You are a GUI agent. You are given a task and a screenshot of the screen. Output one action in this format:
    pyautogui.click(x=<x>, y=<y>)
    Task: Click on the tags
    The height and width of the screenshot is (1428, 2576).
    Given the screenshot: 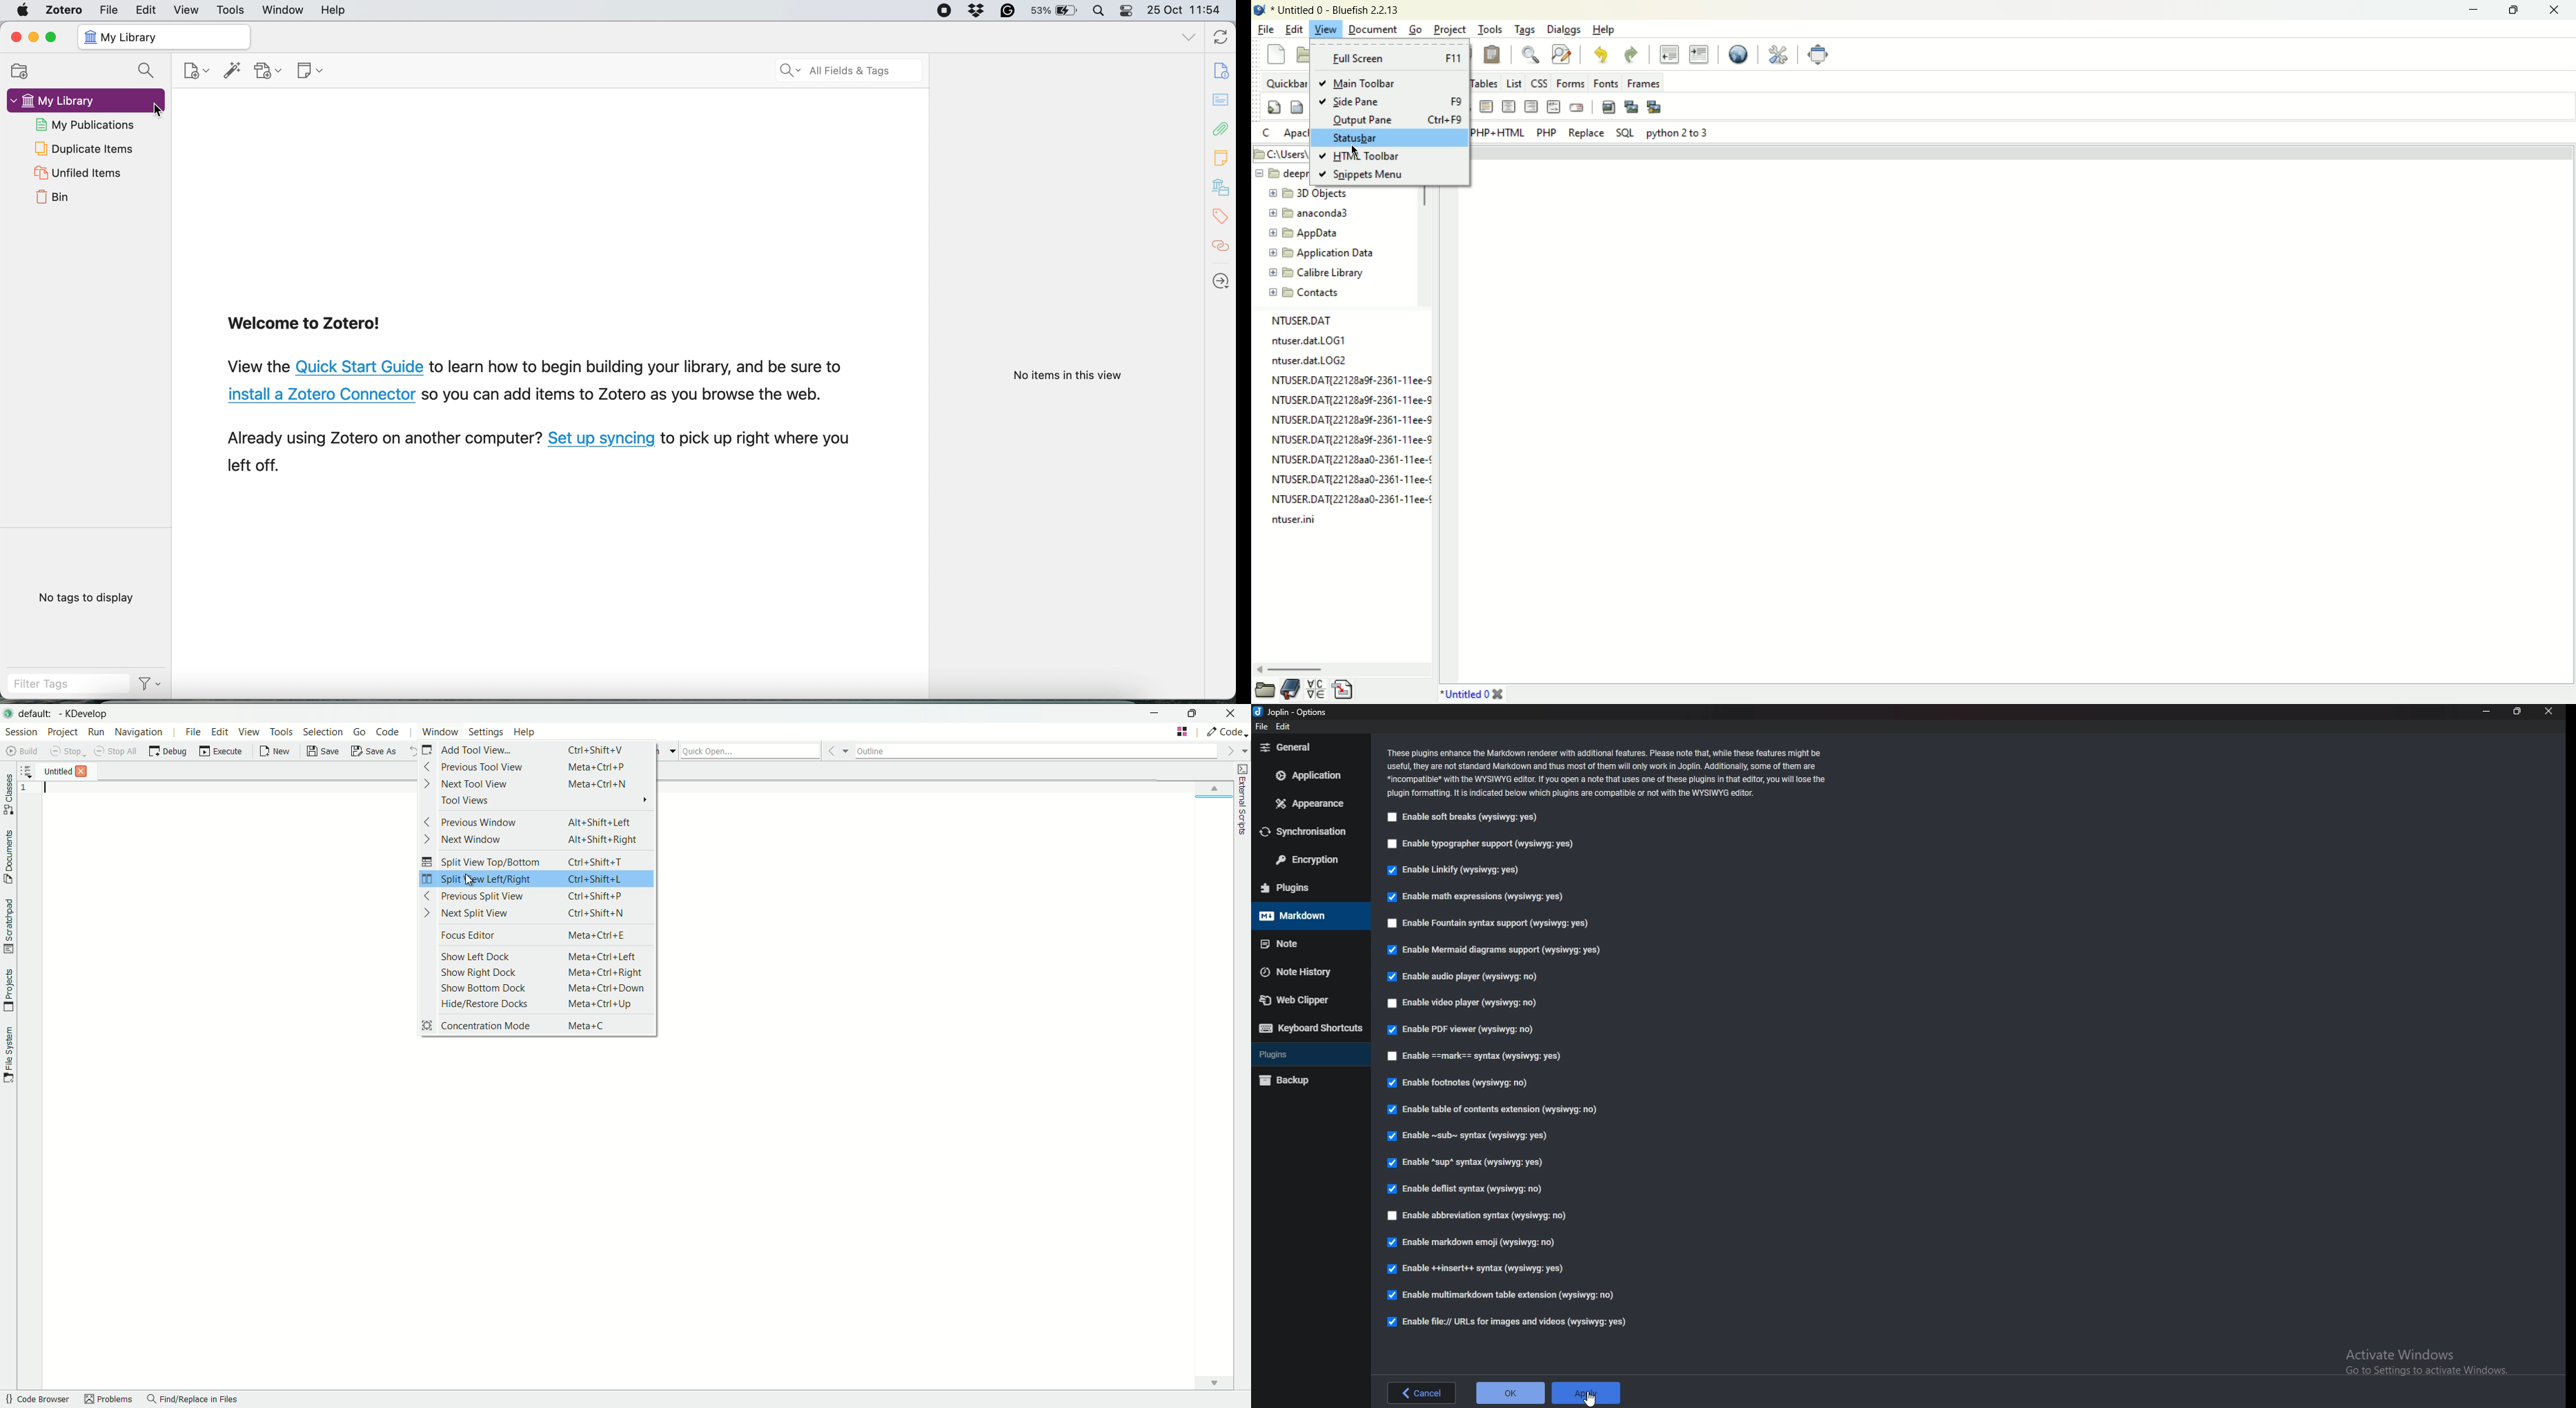 What is the action you would take?
    pyautogui.click(x=1221, y=218)
    